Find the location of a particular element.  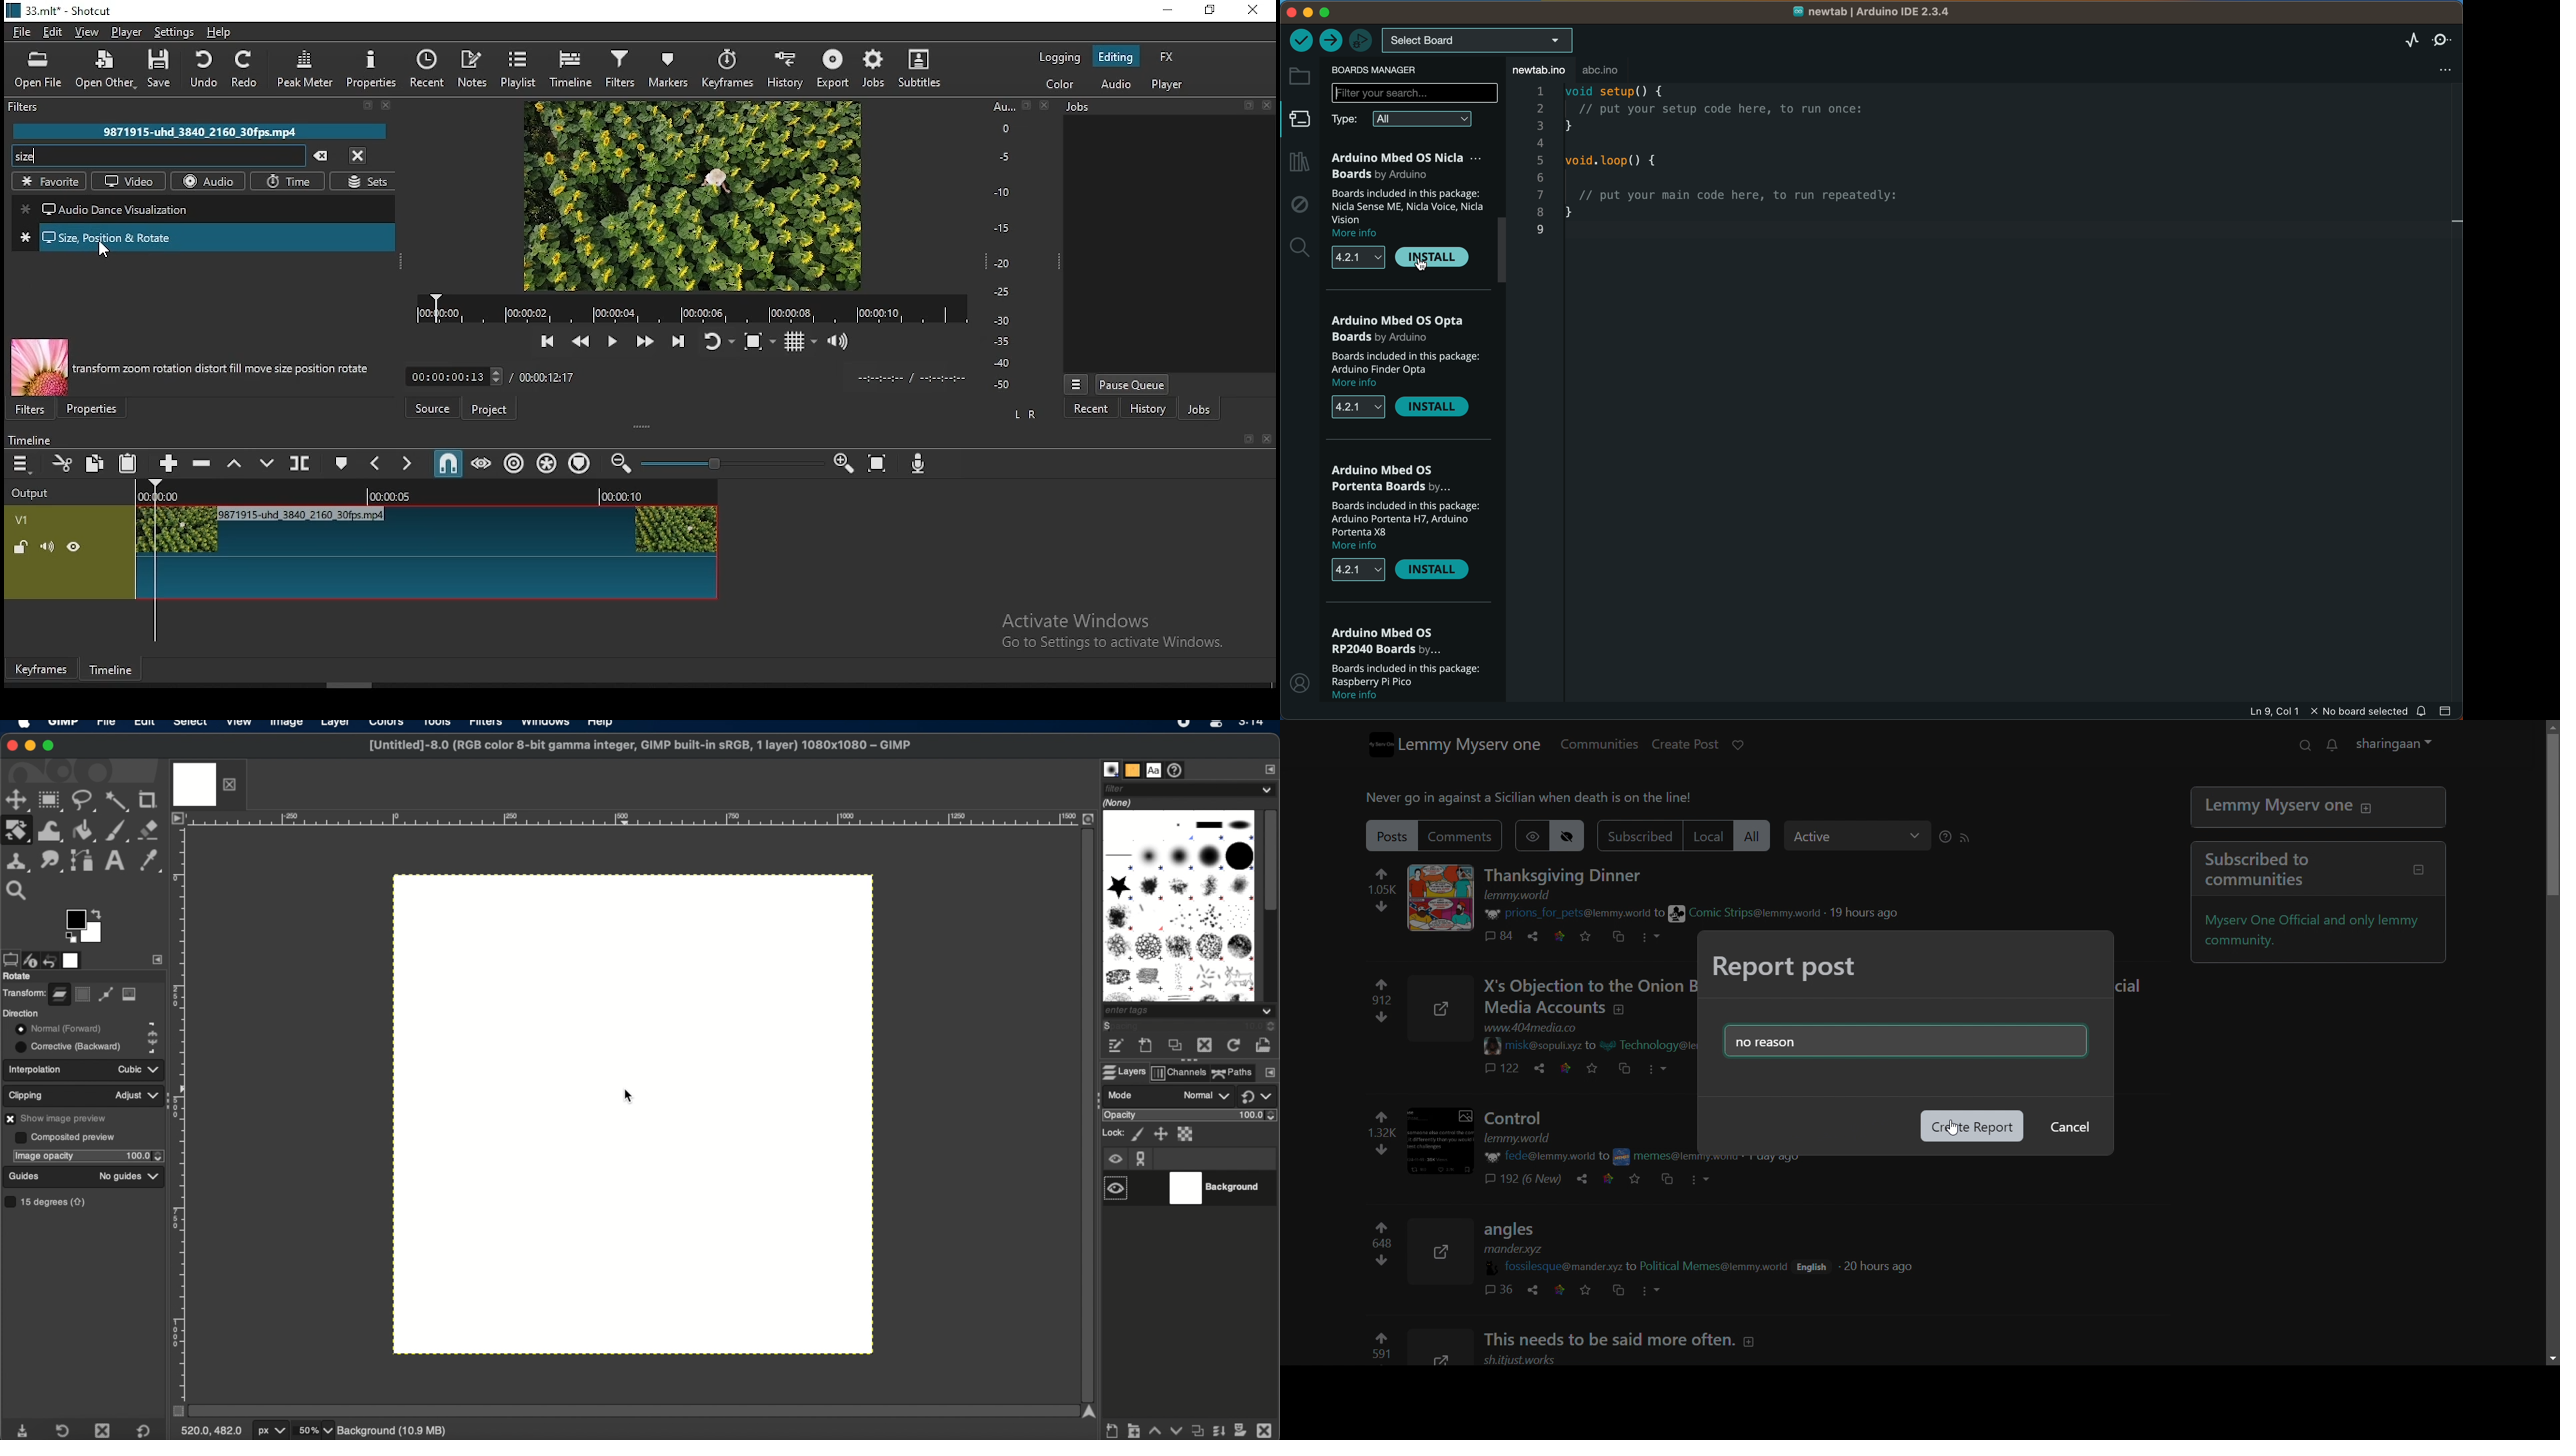

toggle mask on/off is located at coordinates (174, 1411).